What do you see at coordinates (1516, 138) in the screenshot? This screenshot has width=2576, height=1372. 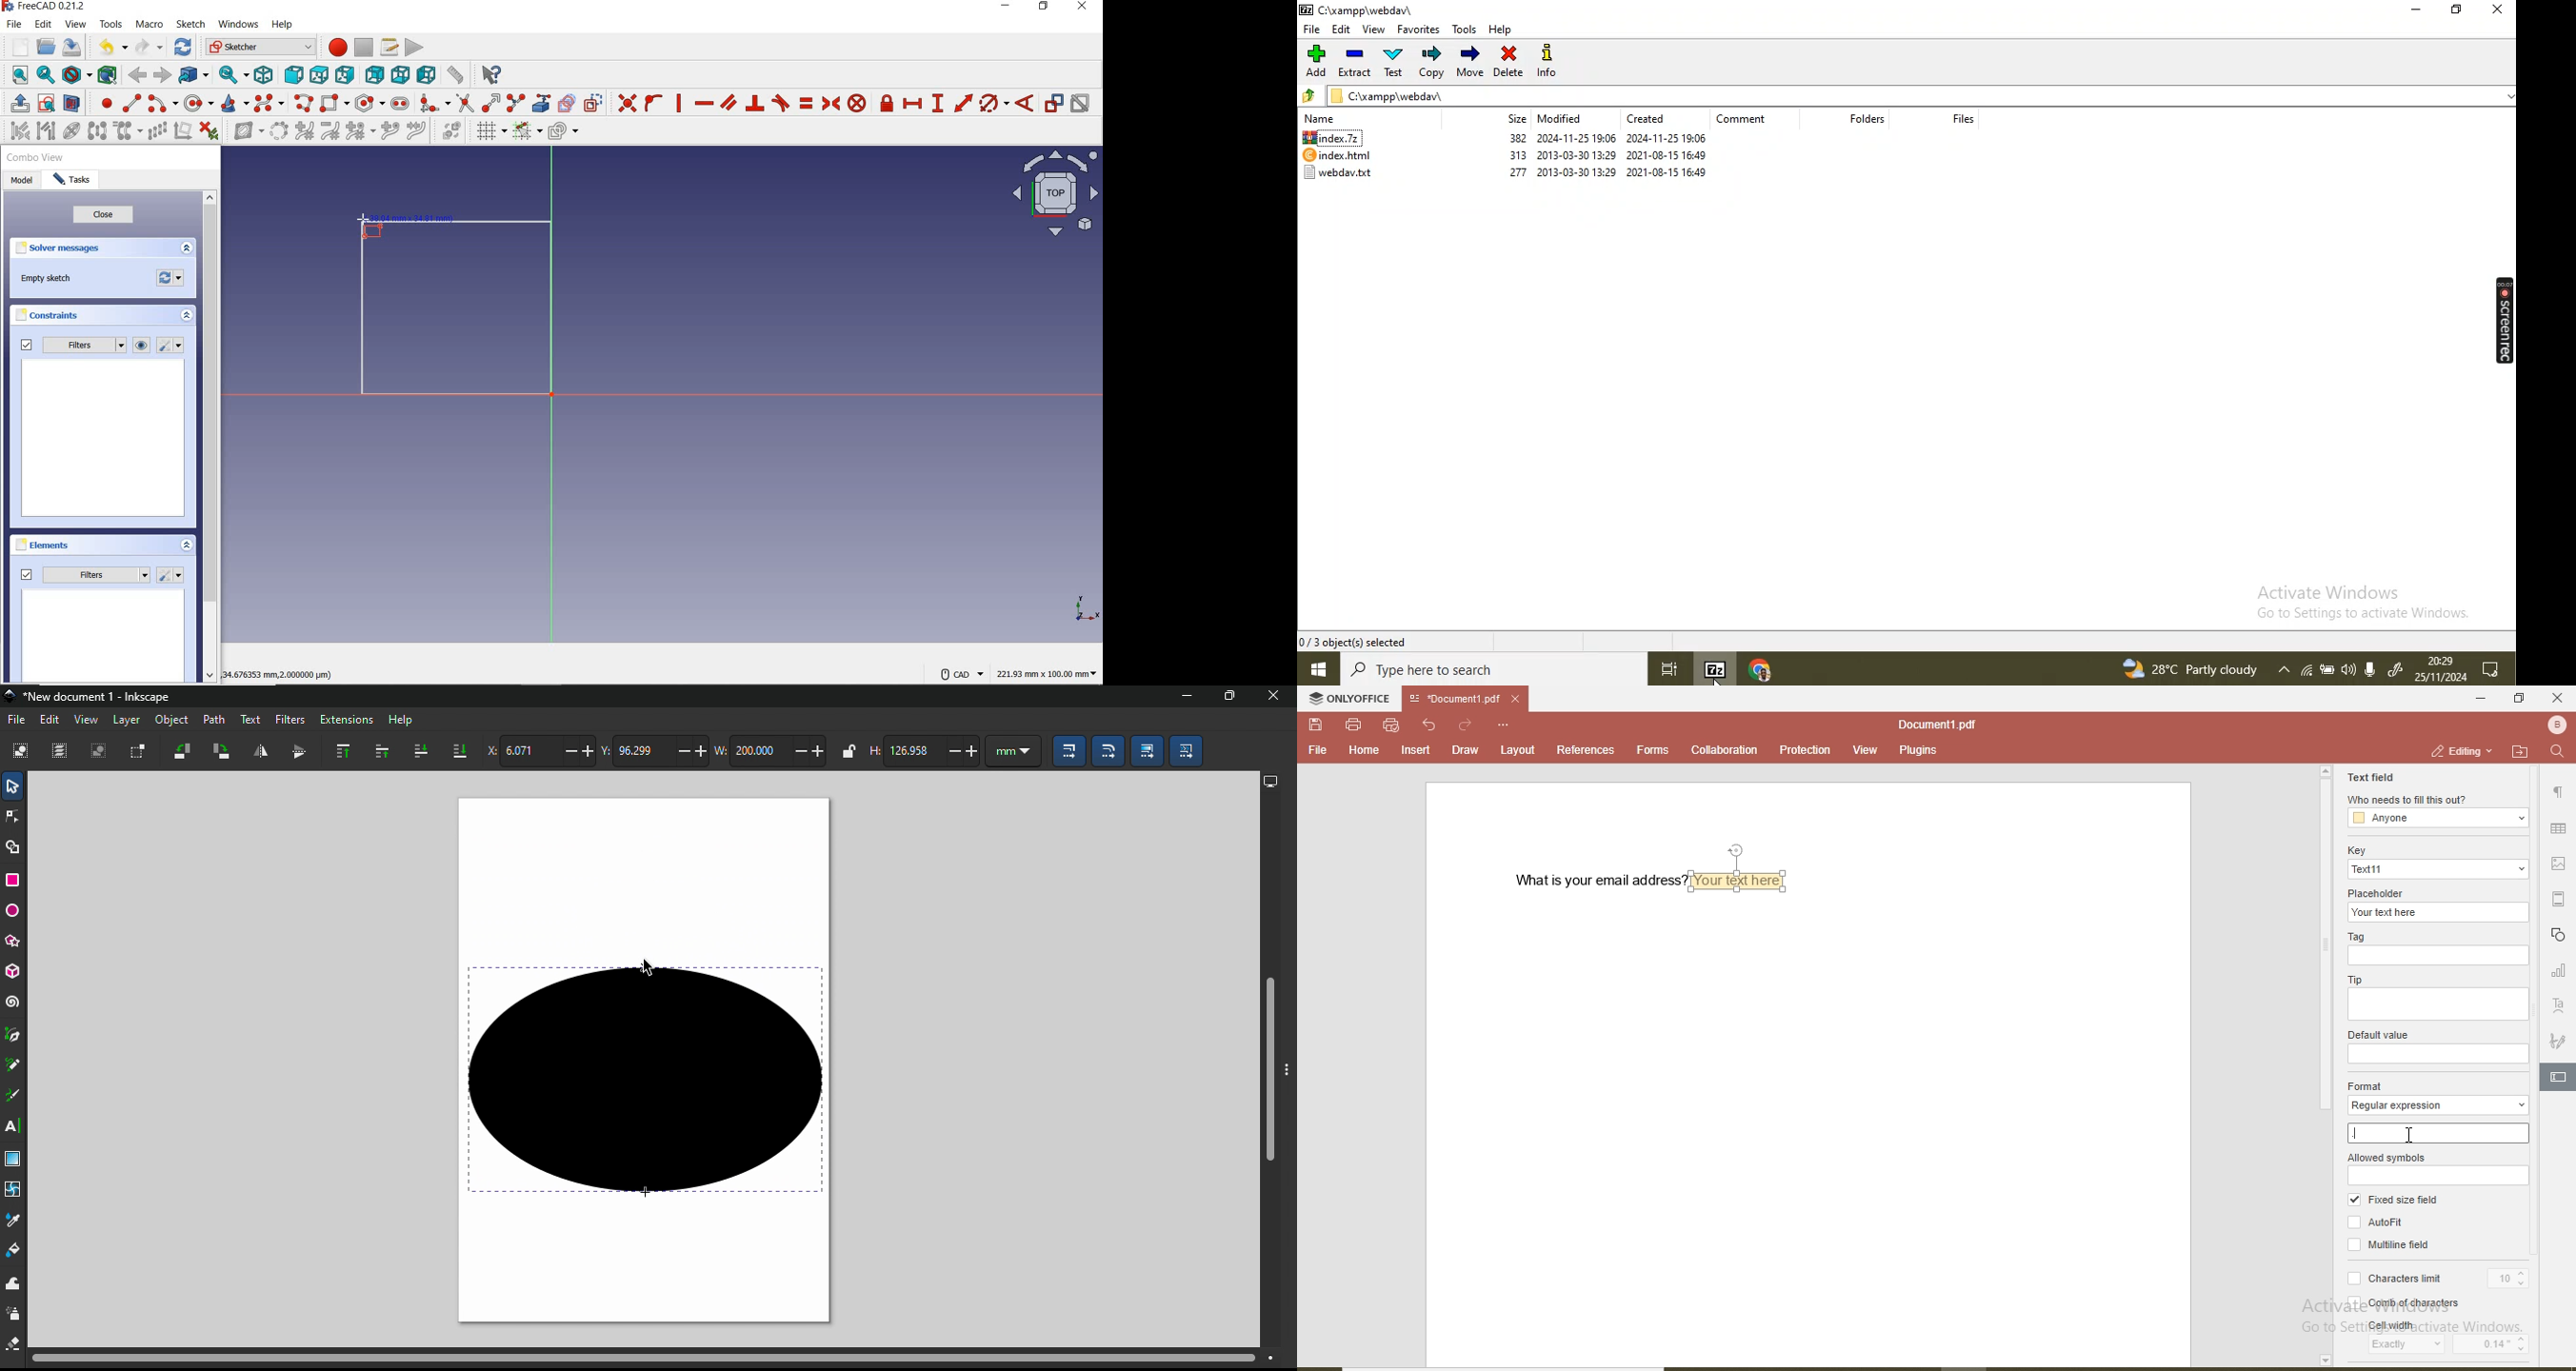 I see `382` at bounding box center [1516, 138].